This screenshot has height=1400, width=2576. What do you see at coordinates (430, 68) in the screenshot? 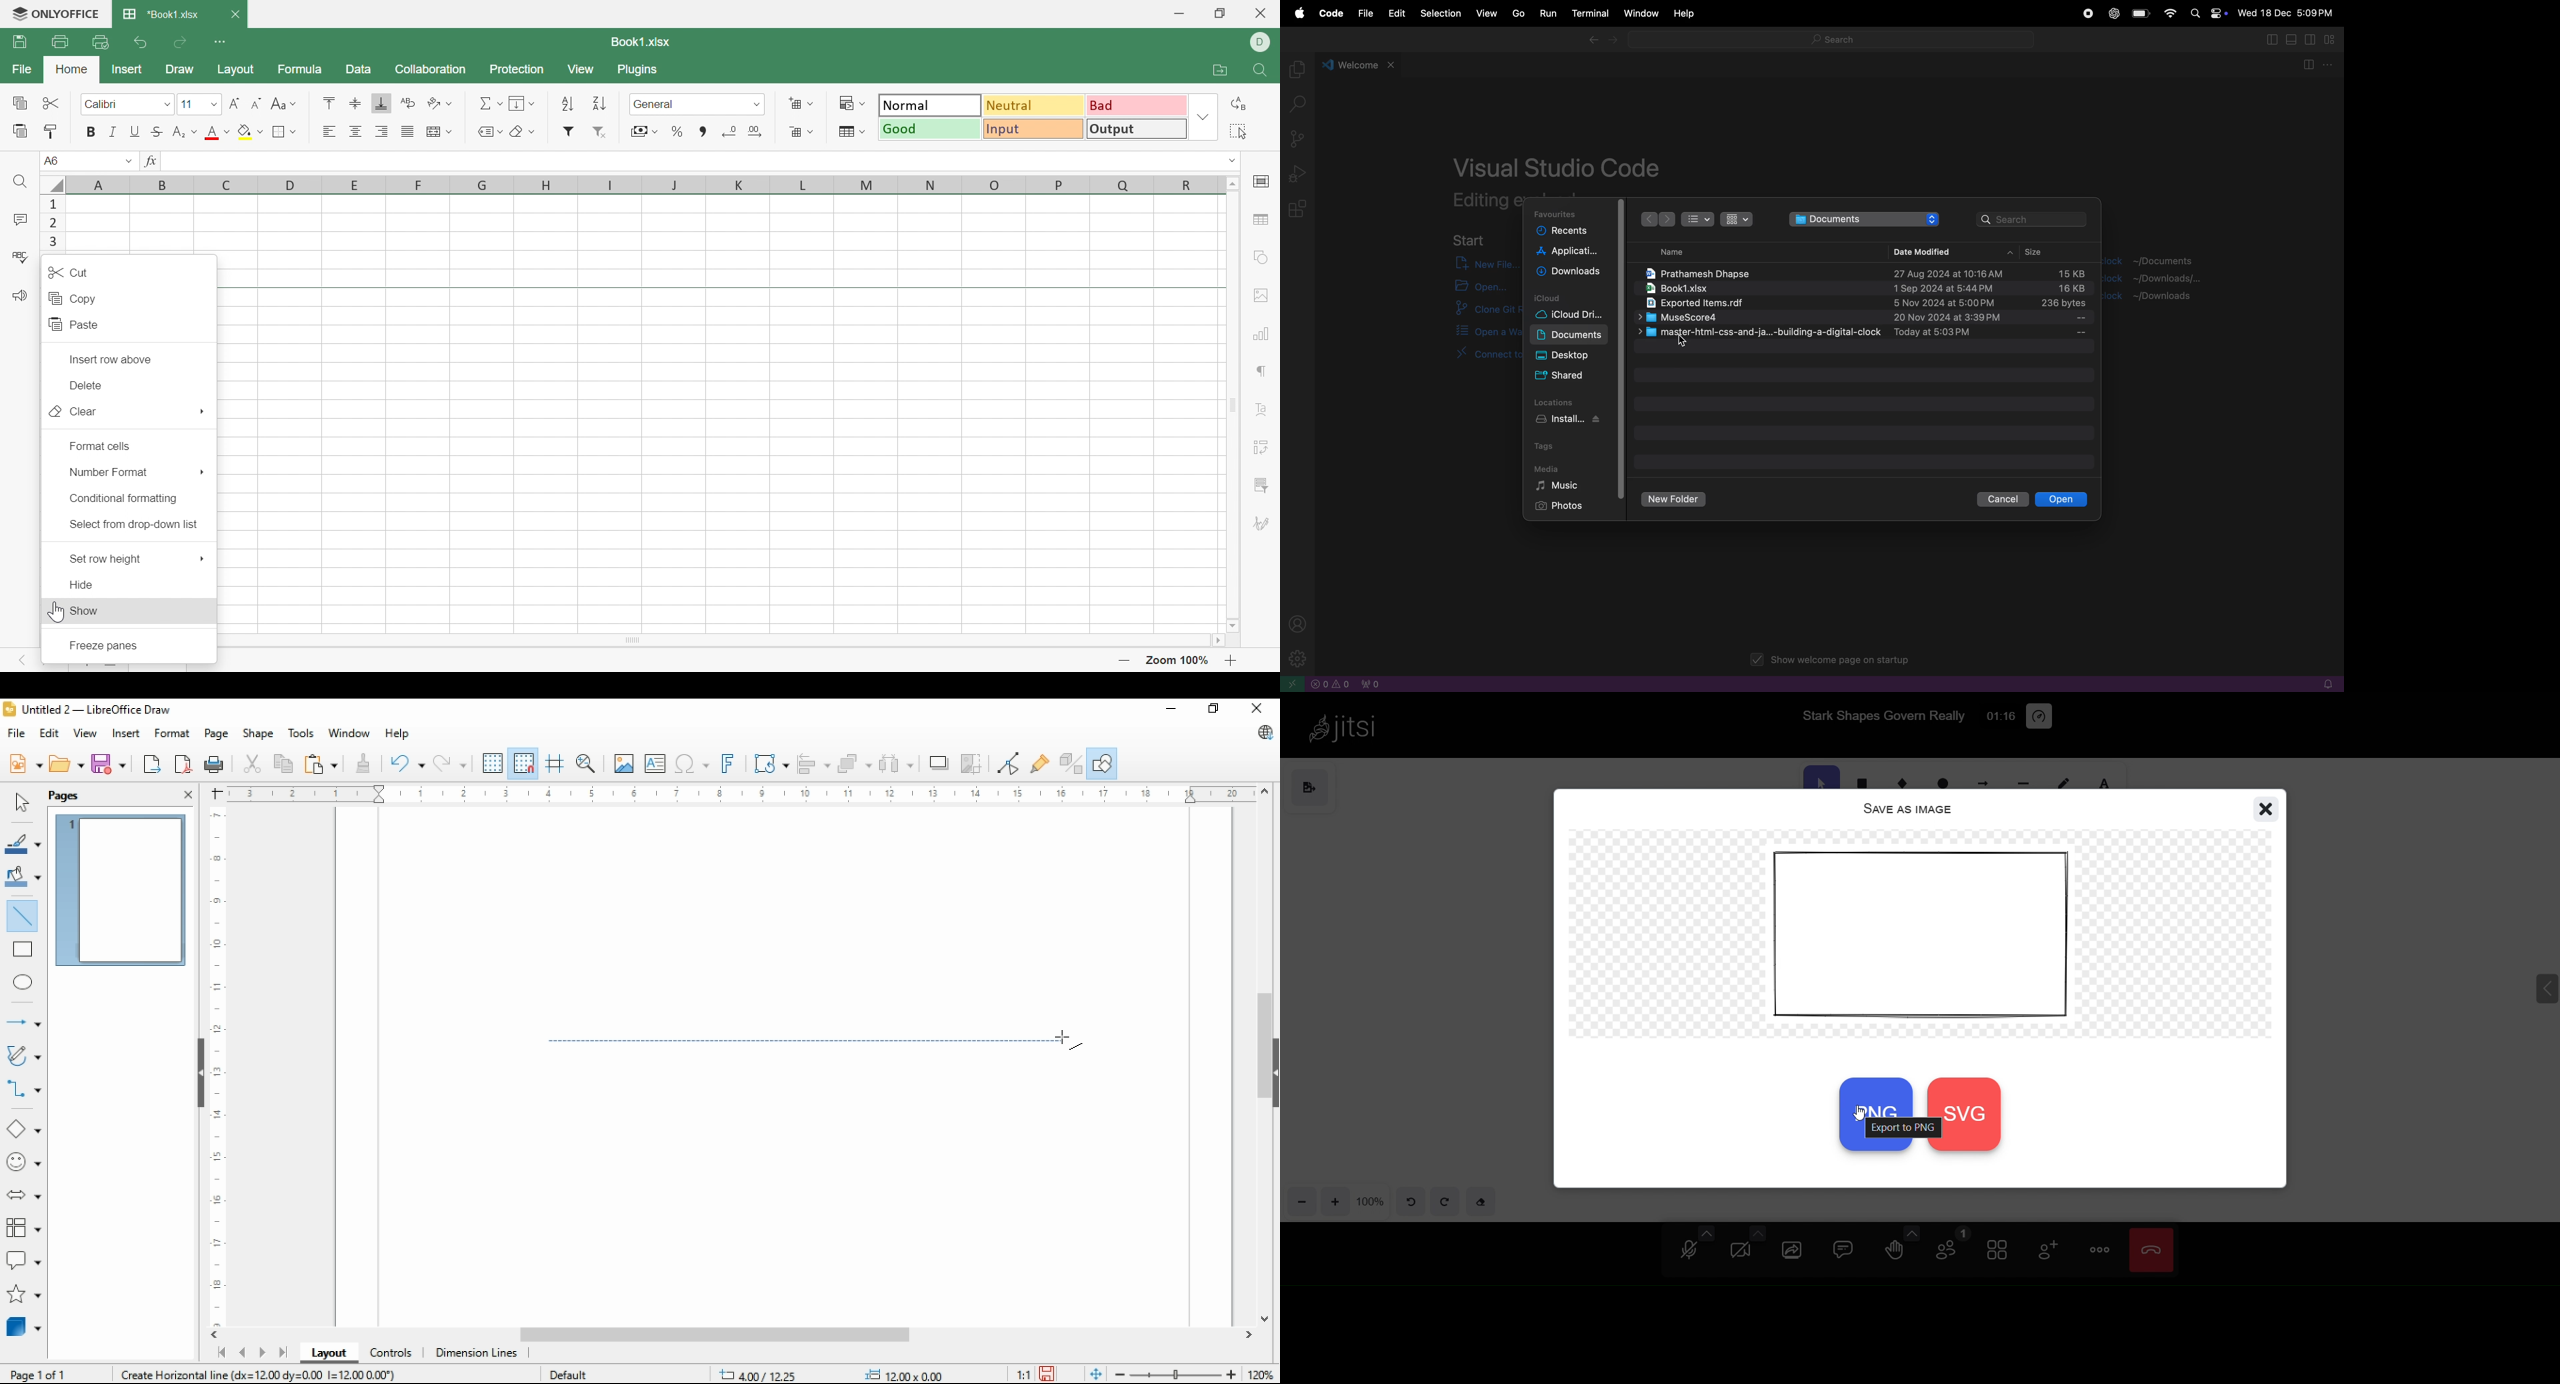
I see `Collaboration` at bounding box center [430, 68].